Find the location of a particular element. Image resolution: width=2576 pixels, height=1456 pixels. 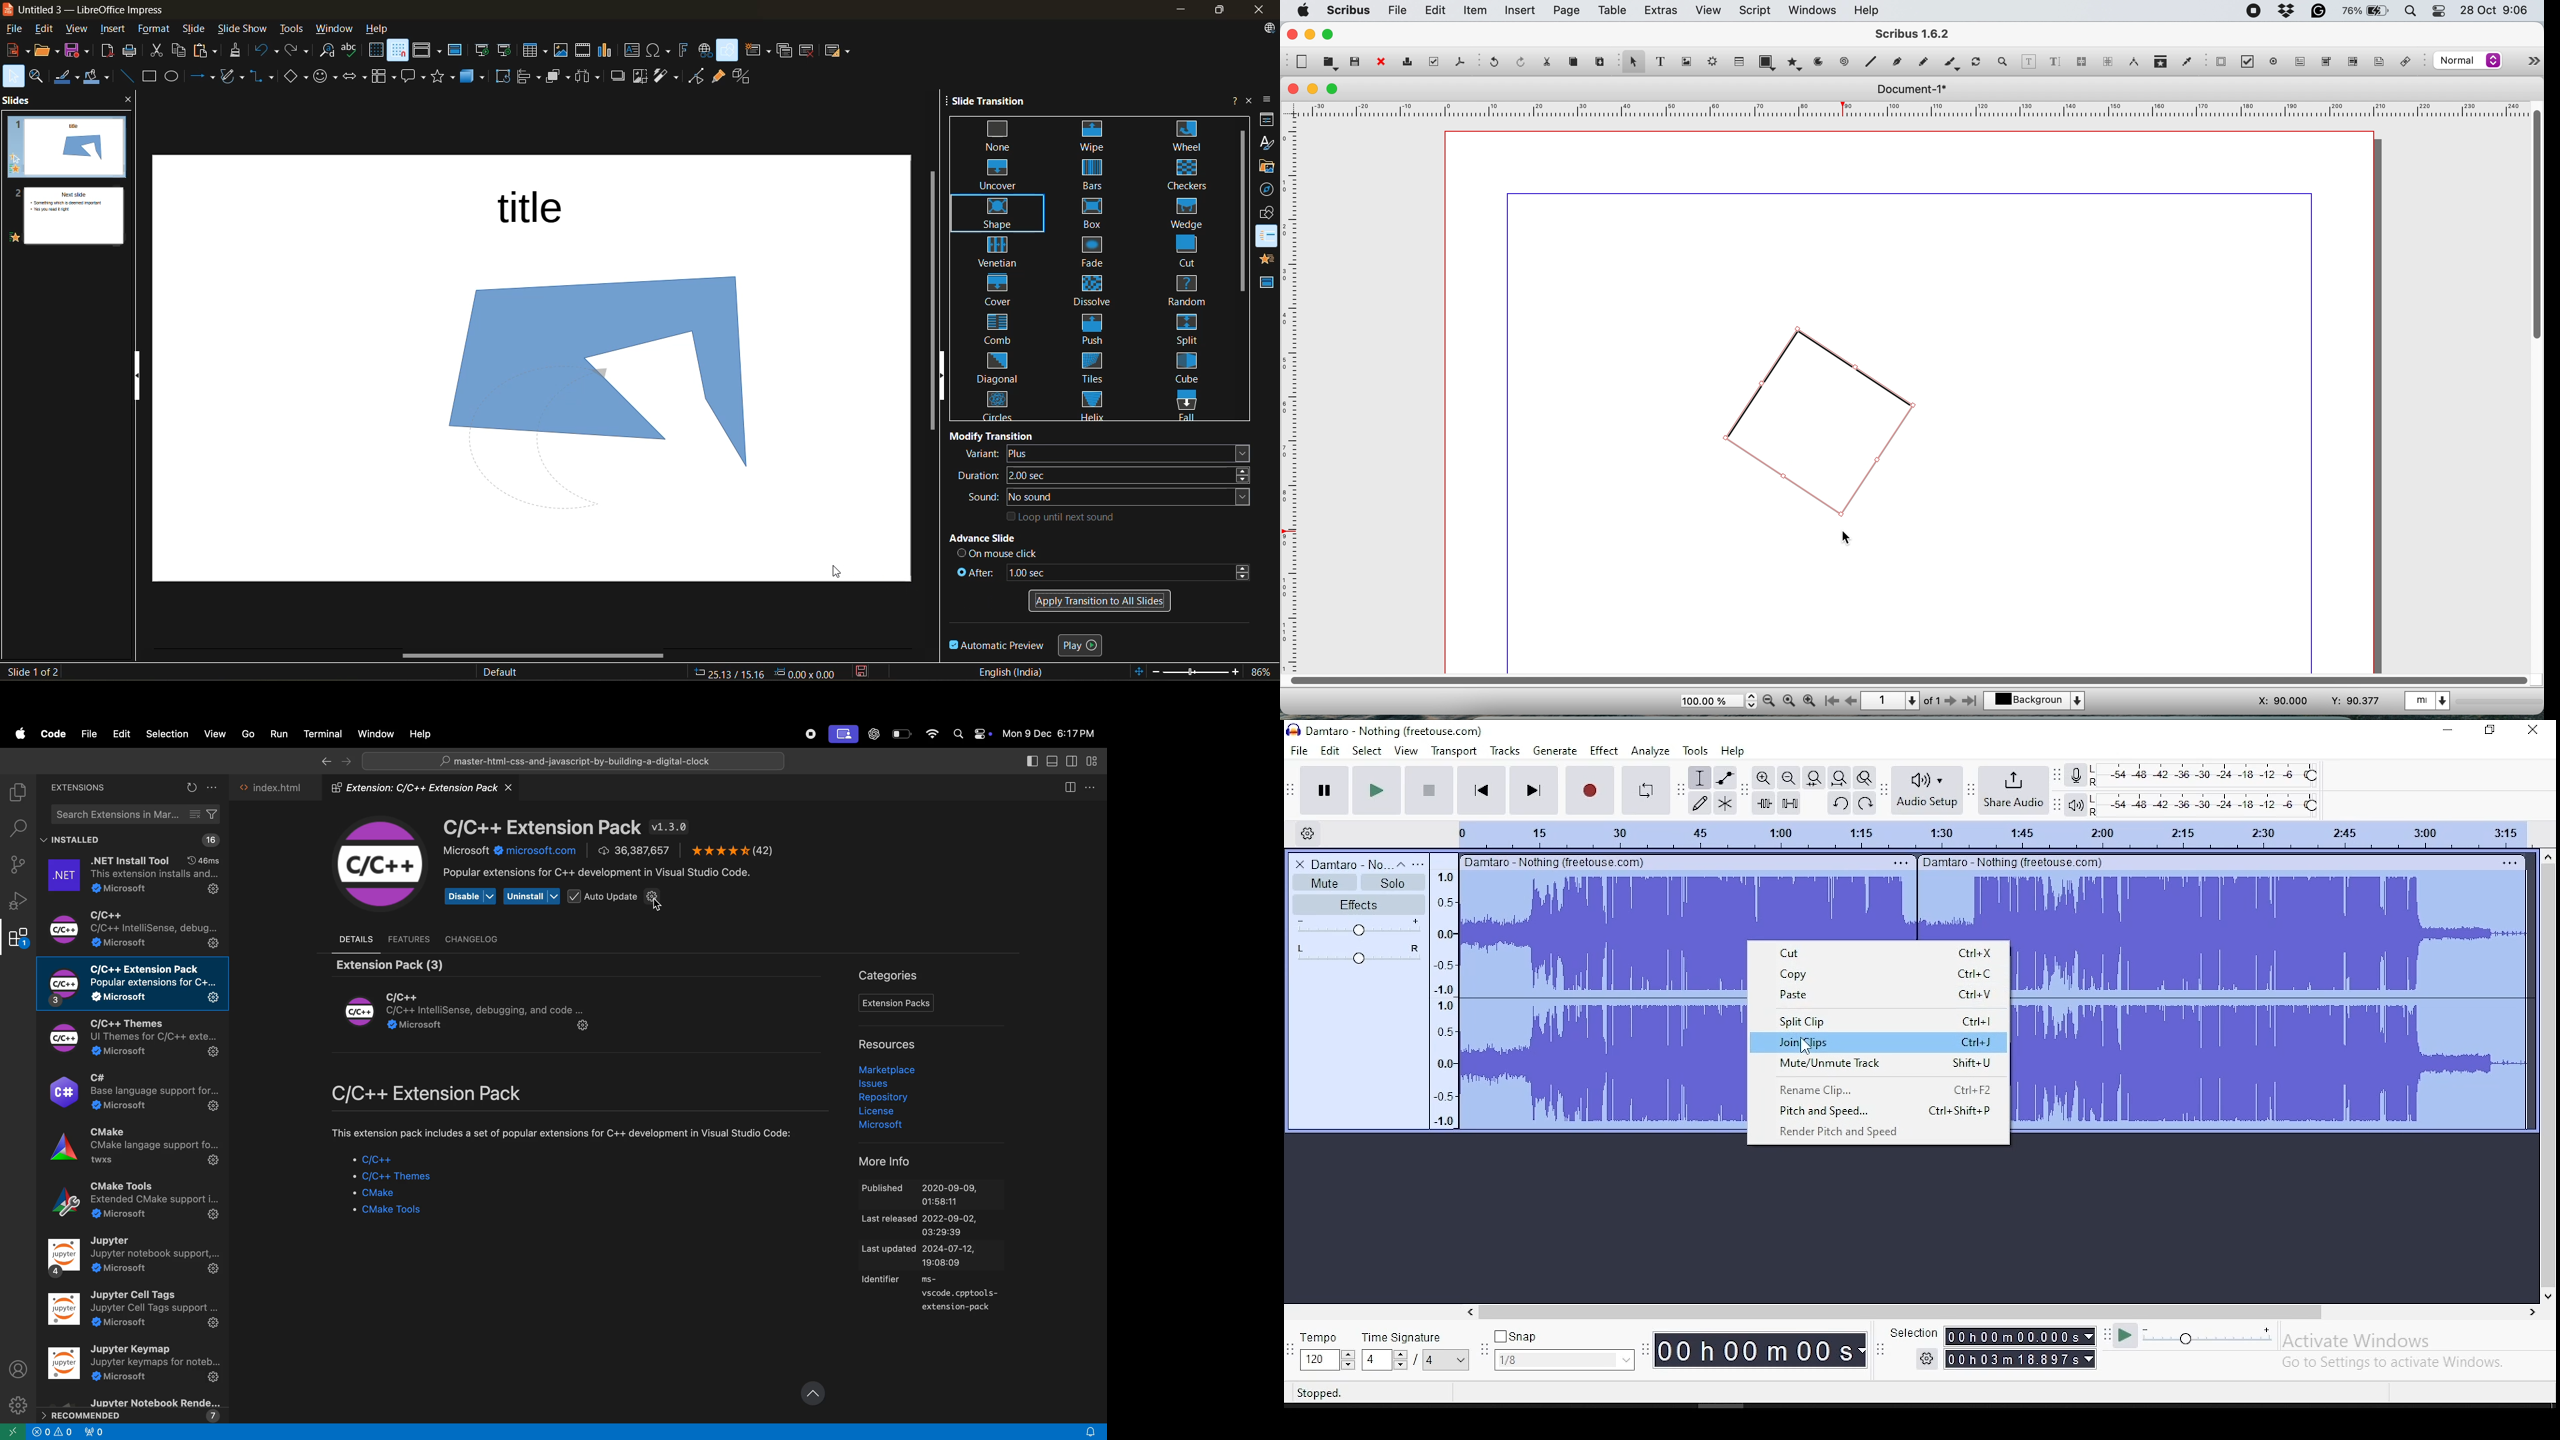

playback speed is located at coordinates (2208, 1338).